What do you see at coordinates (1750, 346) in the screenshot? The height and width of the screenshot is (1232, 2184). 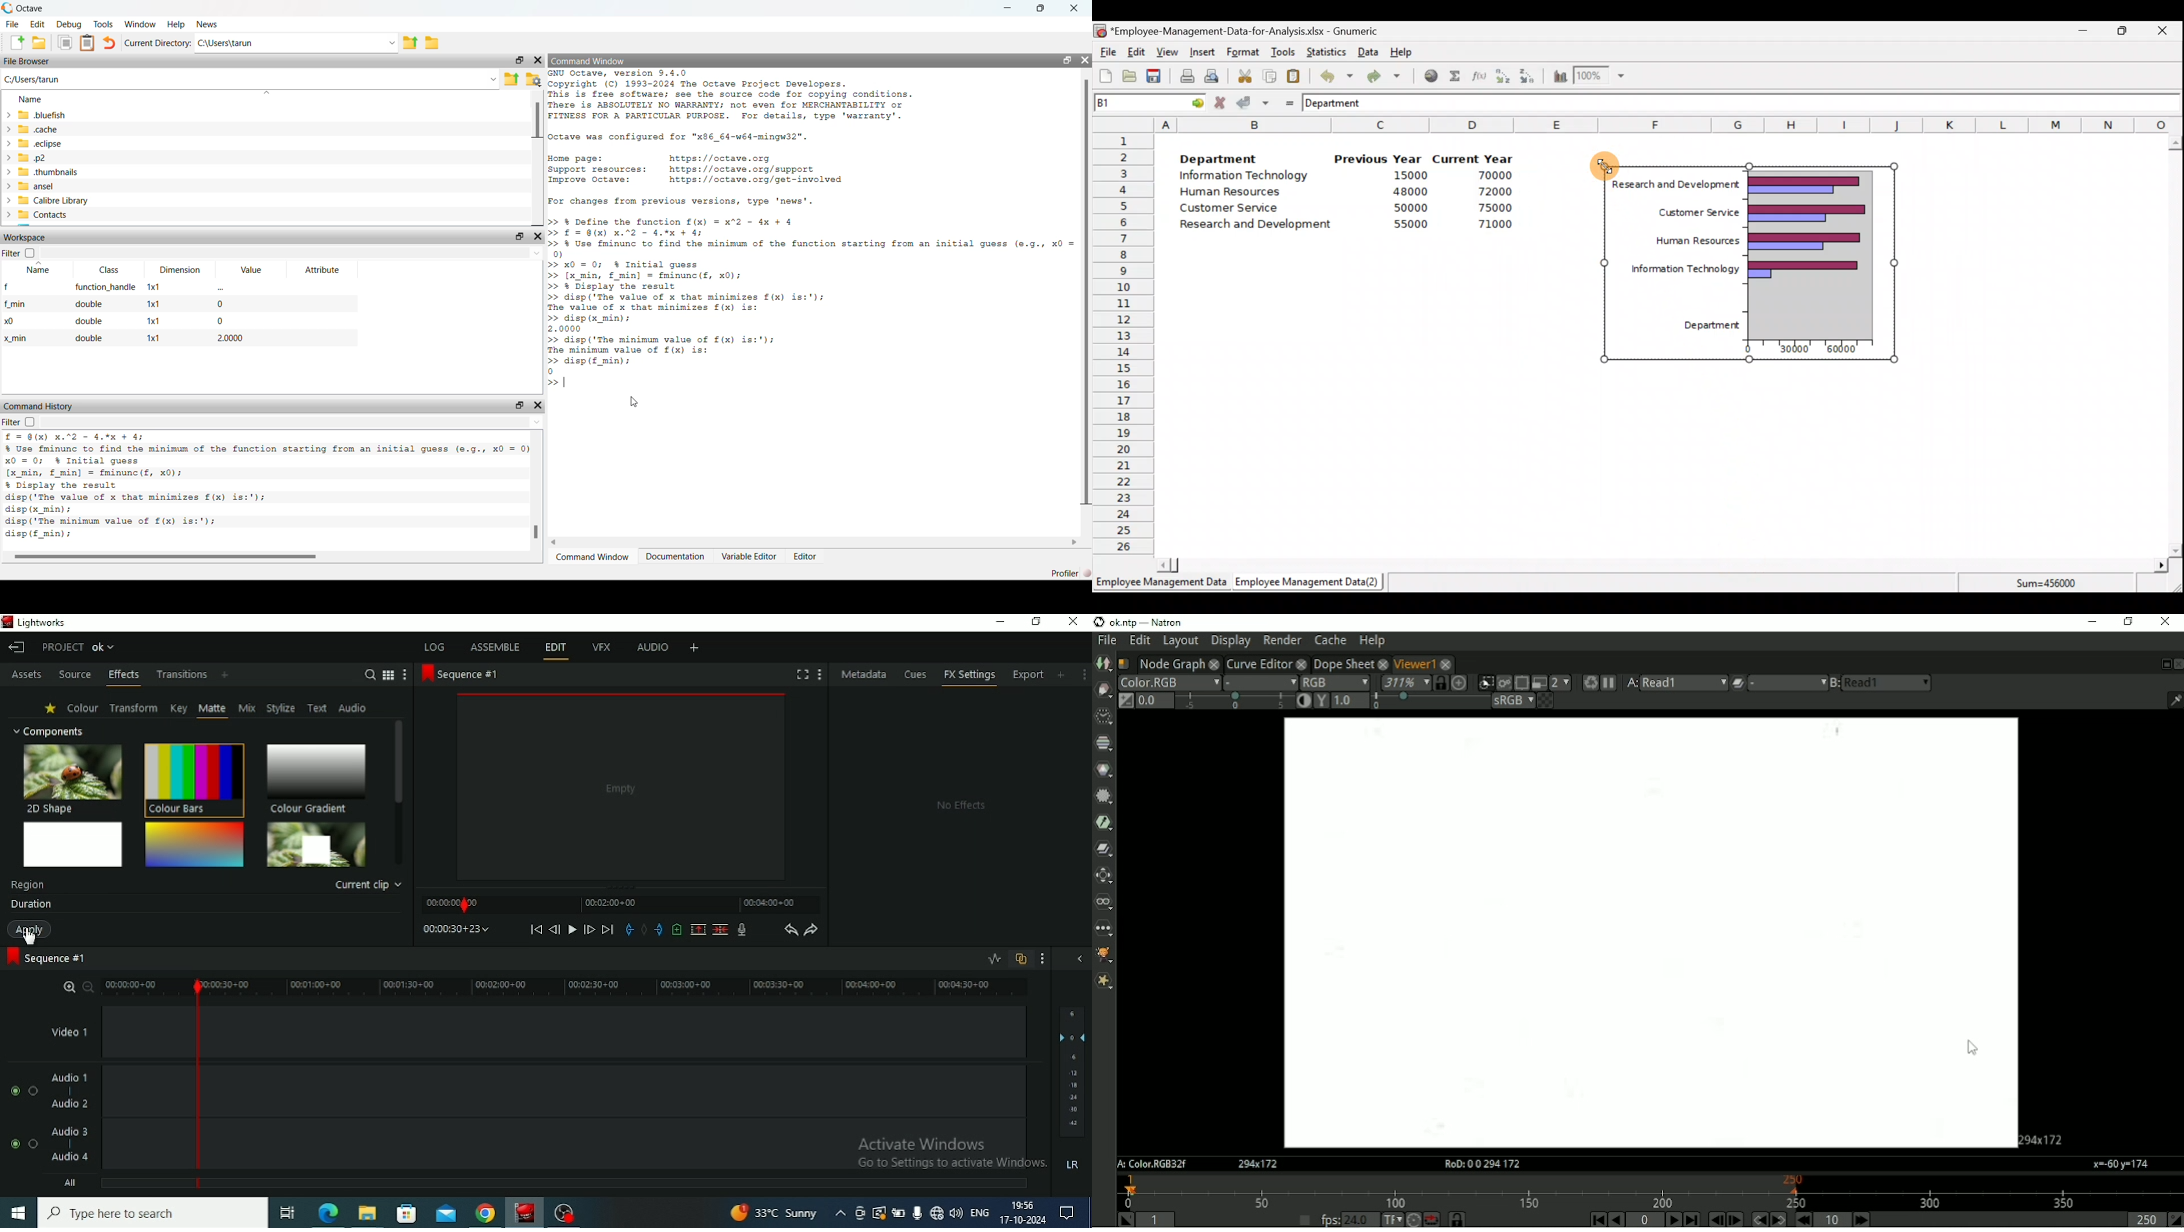 I see `0` at bounding box center [1750, 346].